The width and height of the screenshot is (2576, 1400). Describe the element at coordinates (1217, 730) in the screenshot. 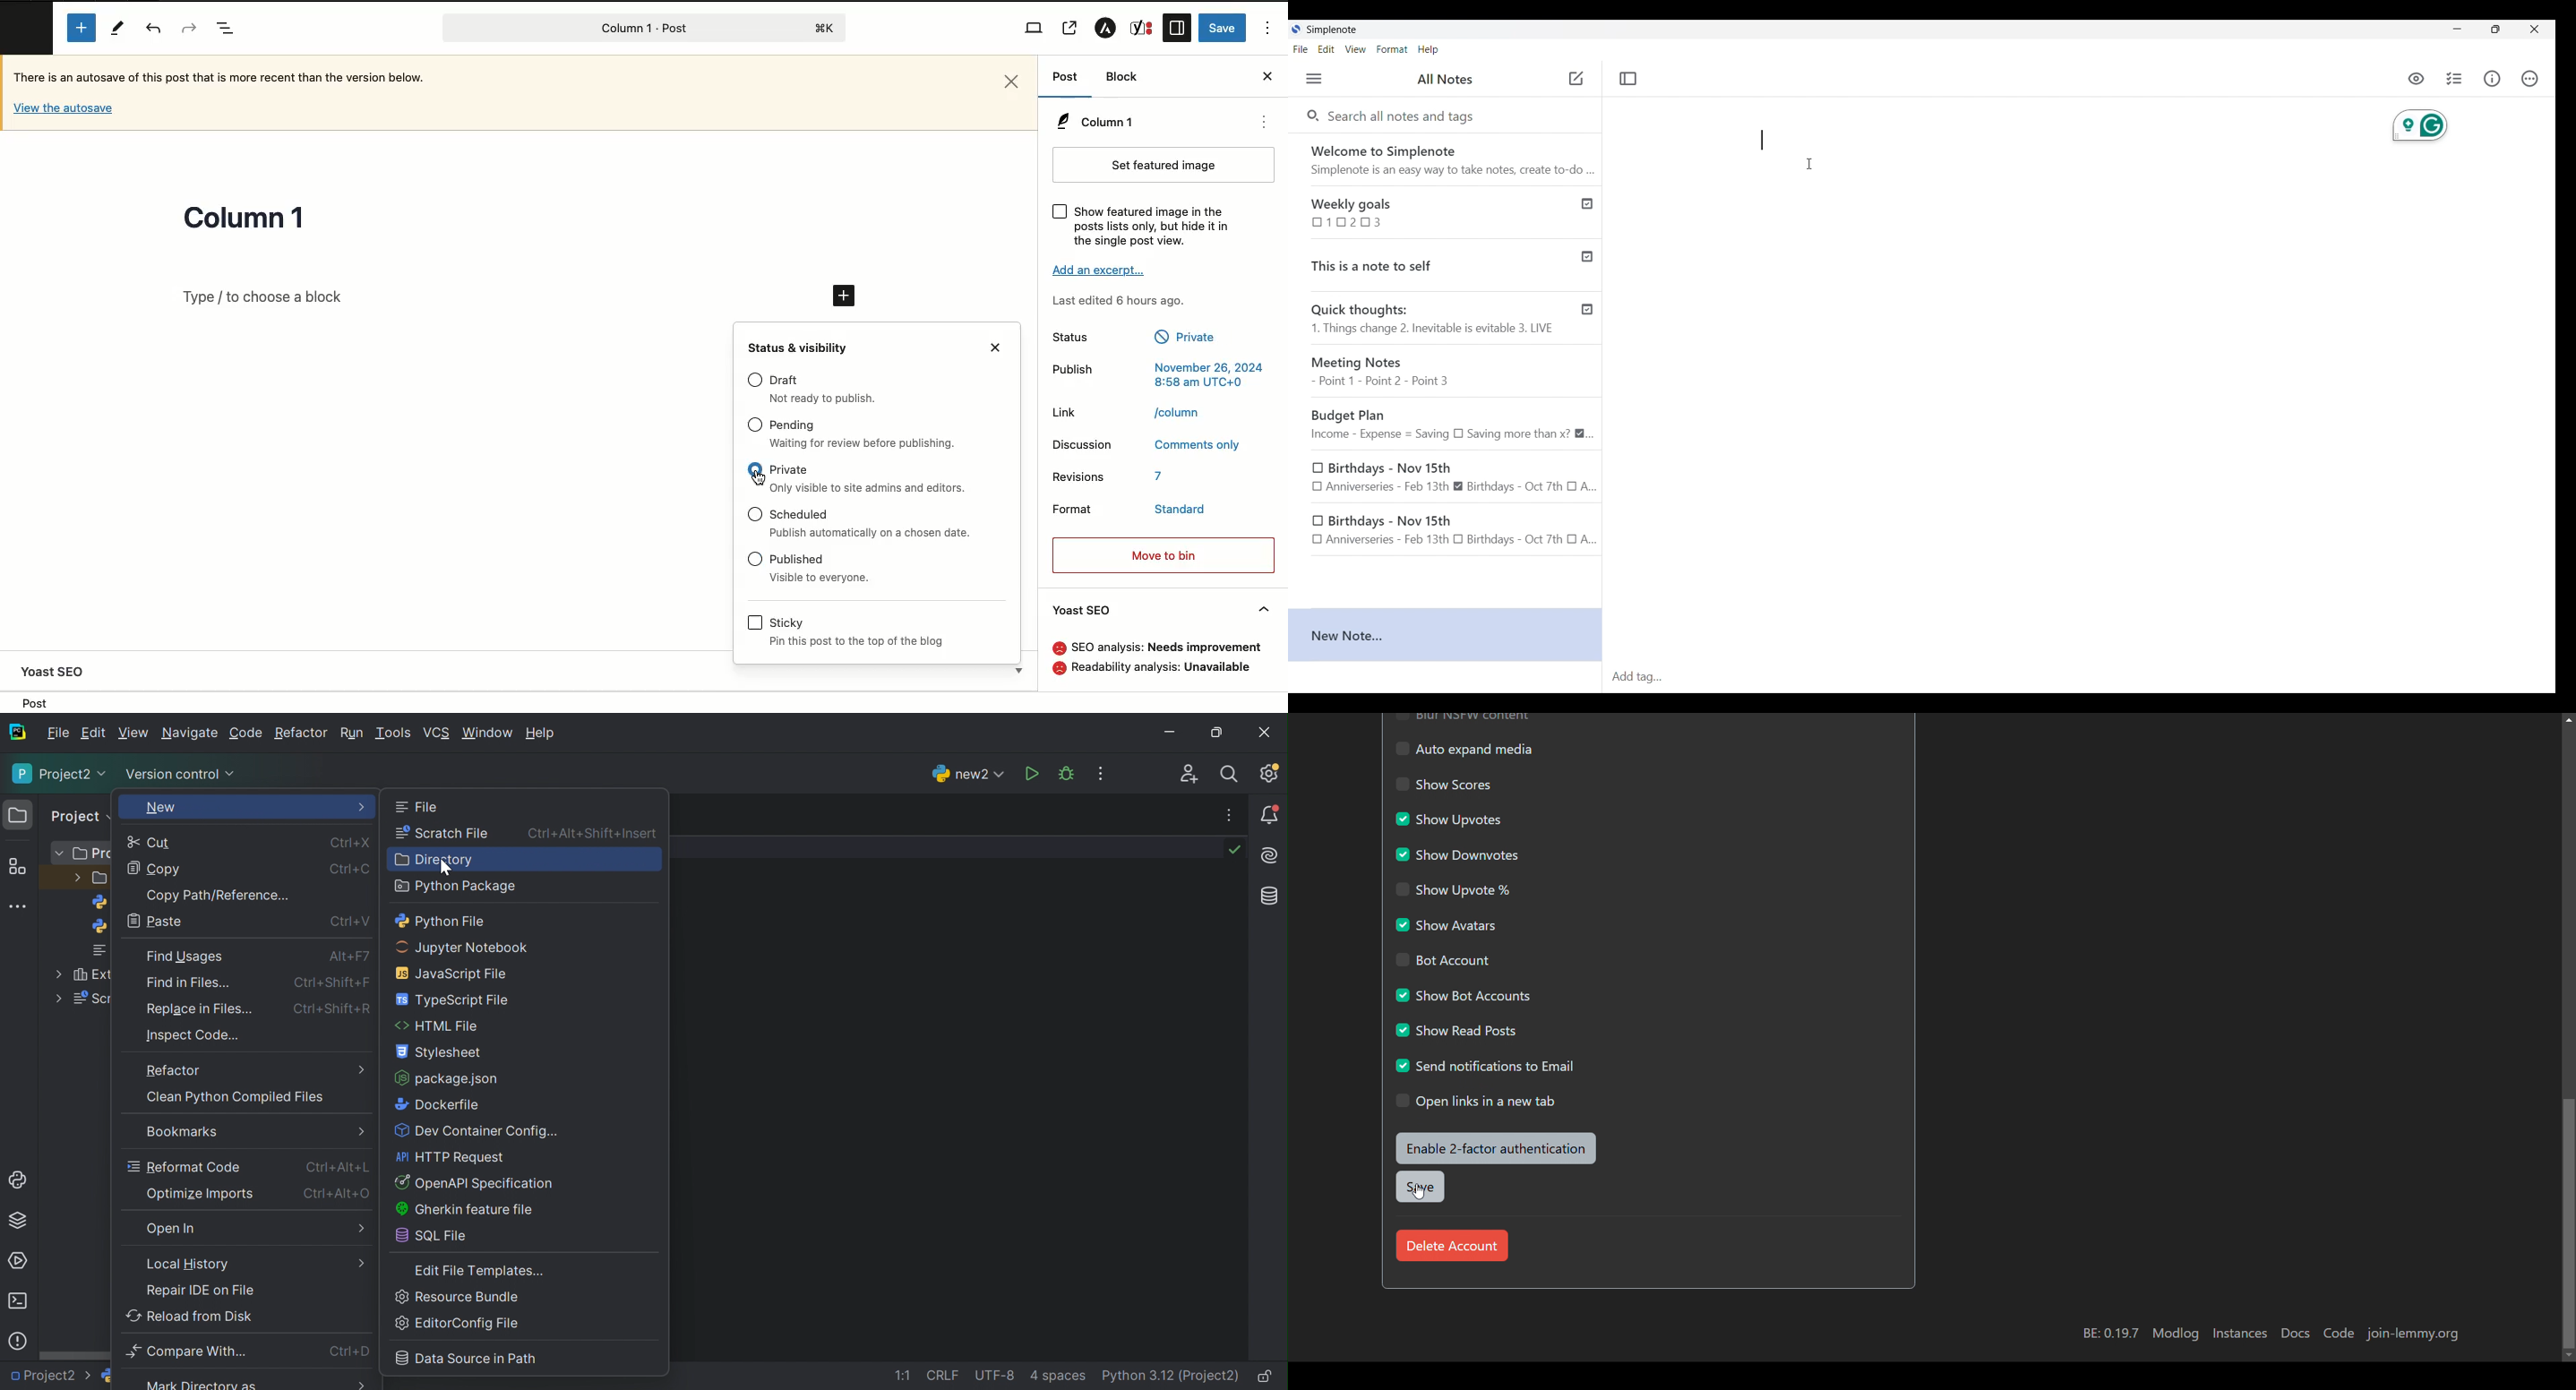

I see `Restore down` at that location.